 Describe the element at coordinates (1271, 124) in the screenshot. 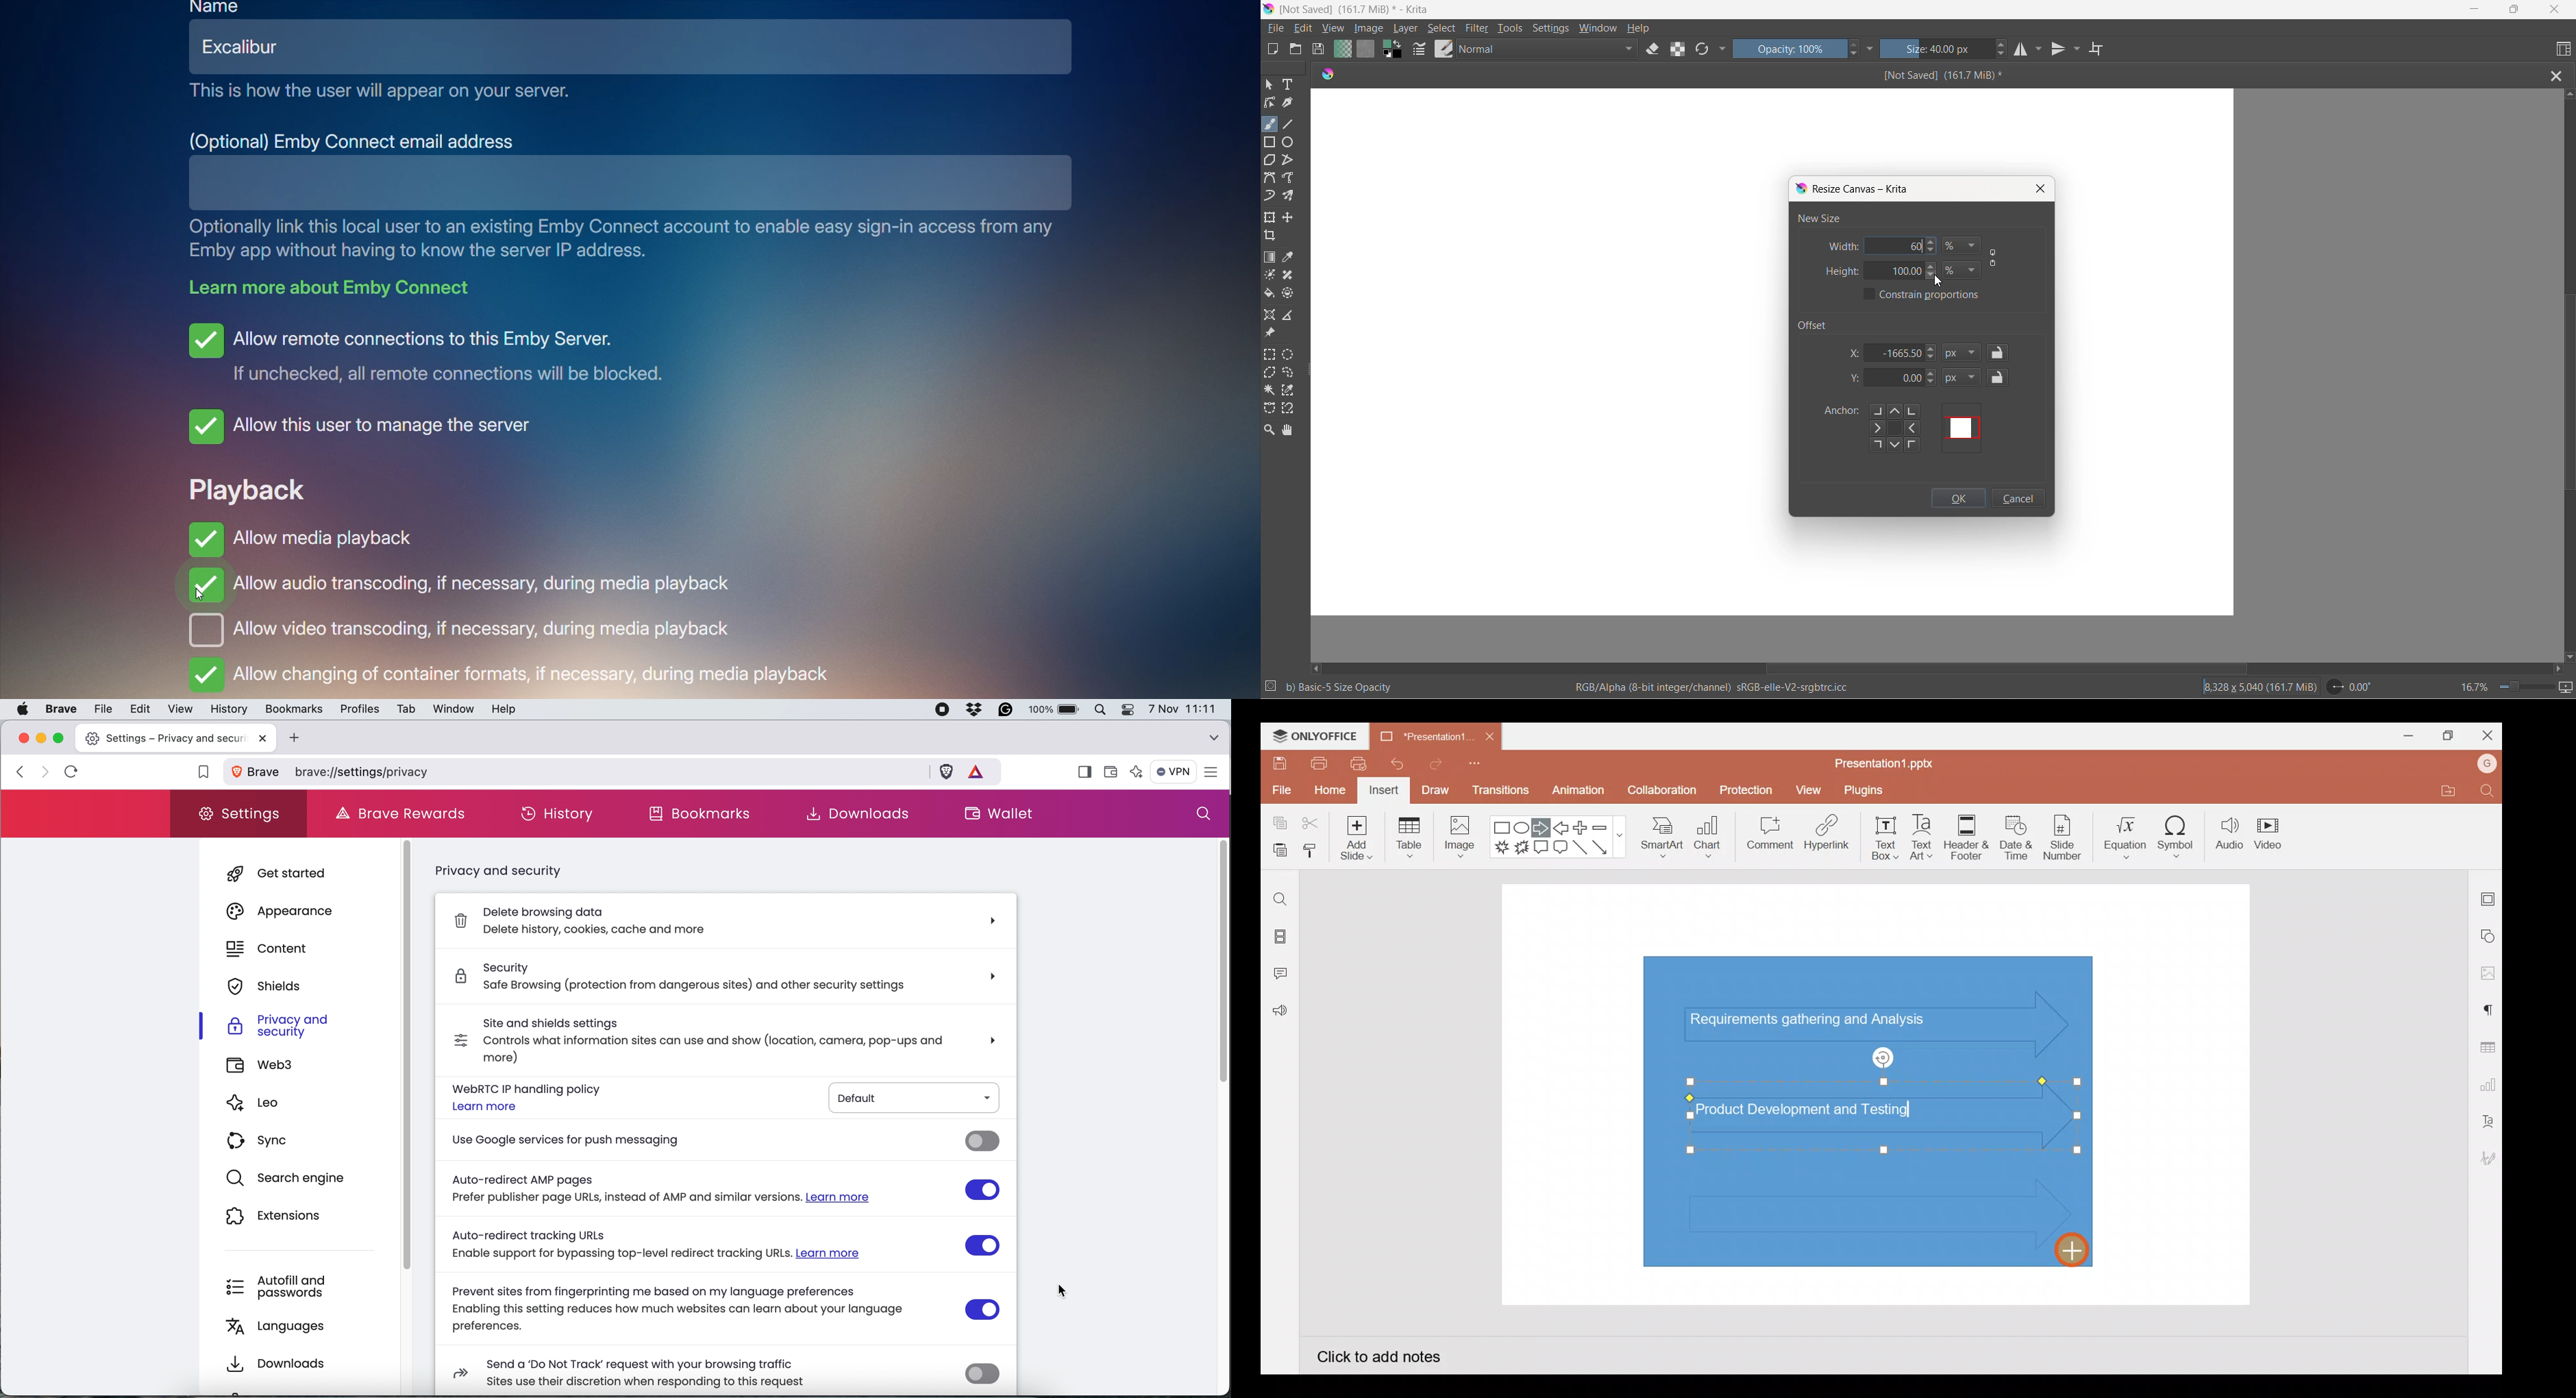

I see `brush tool` at that location.